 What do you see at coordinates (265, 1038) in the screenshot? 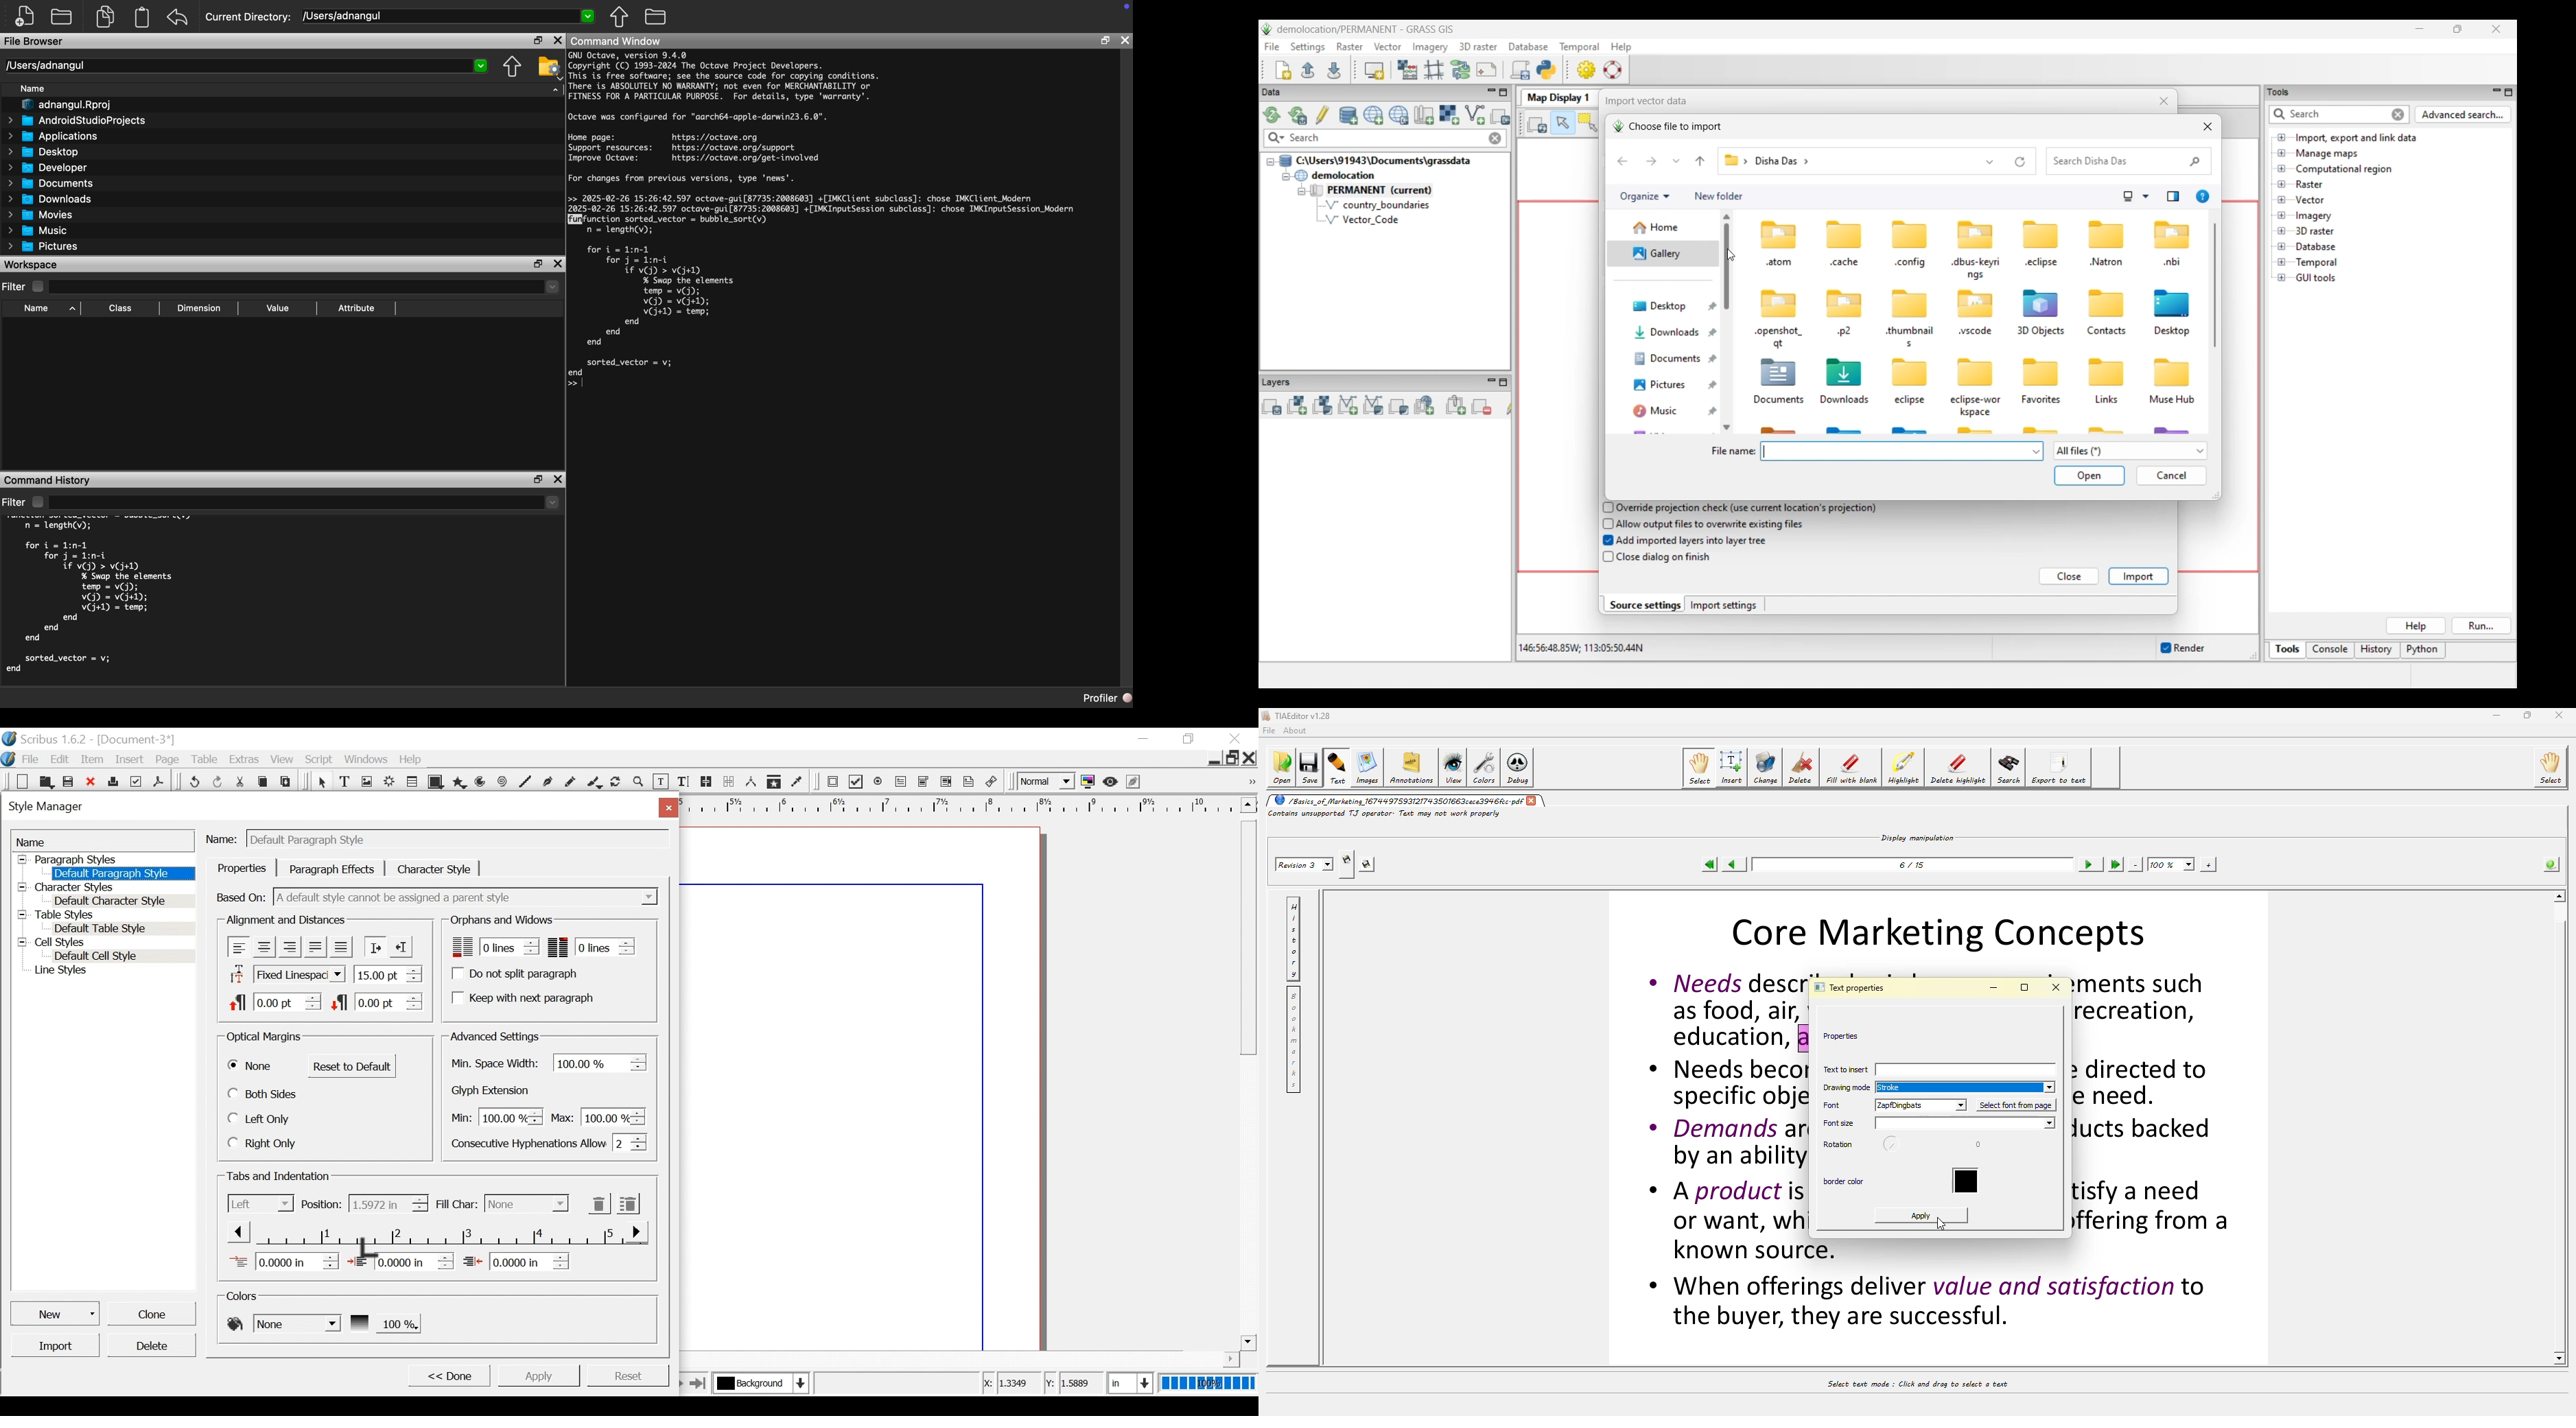
I see `Optical Margins` at bounding box center [265, 1038].